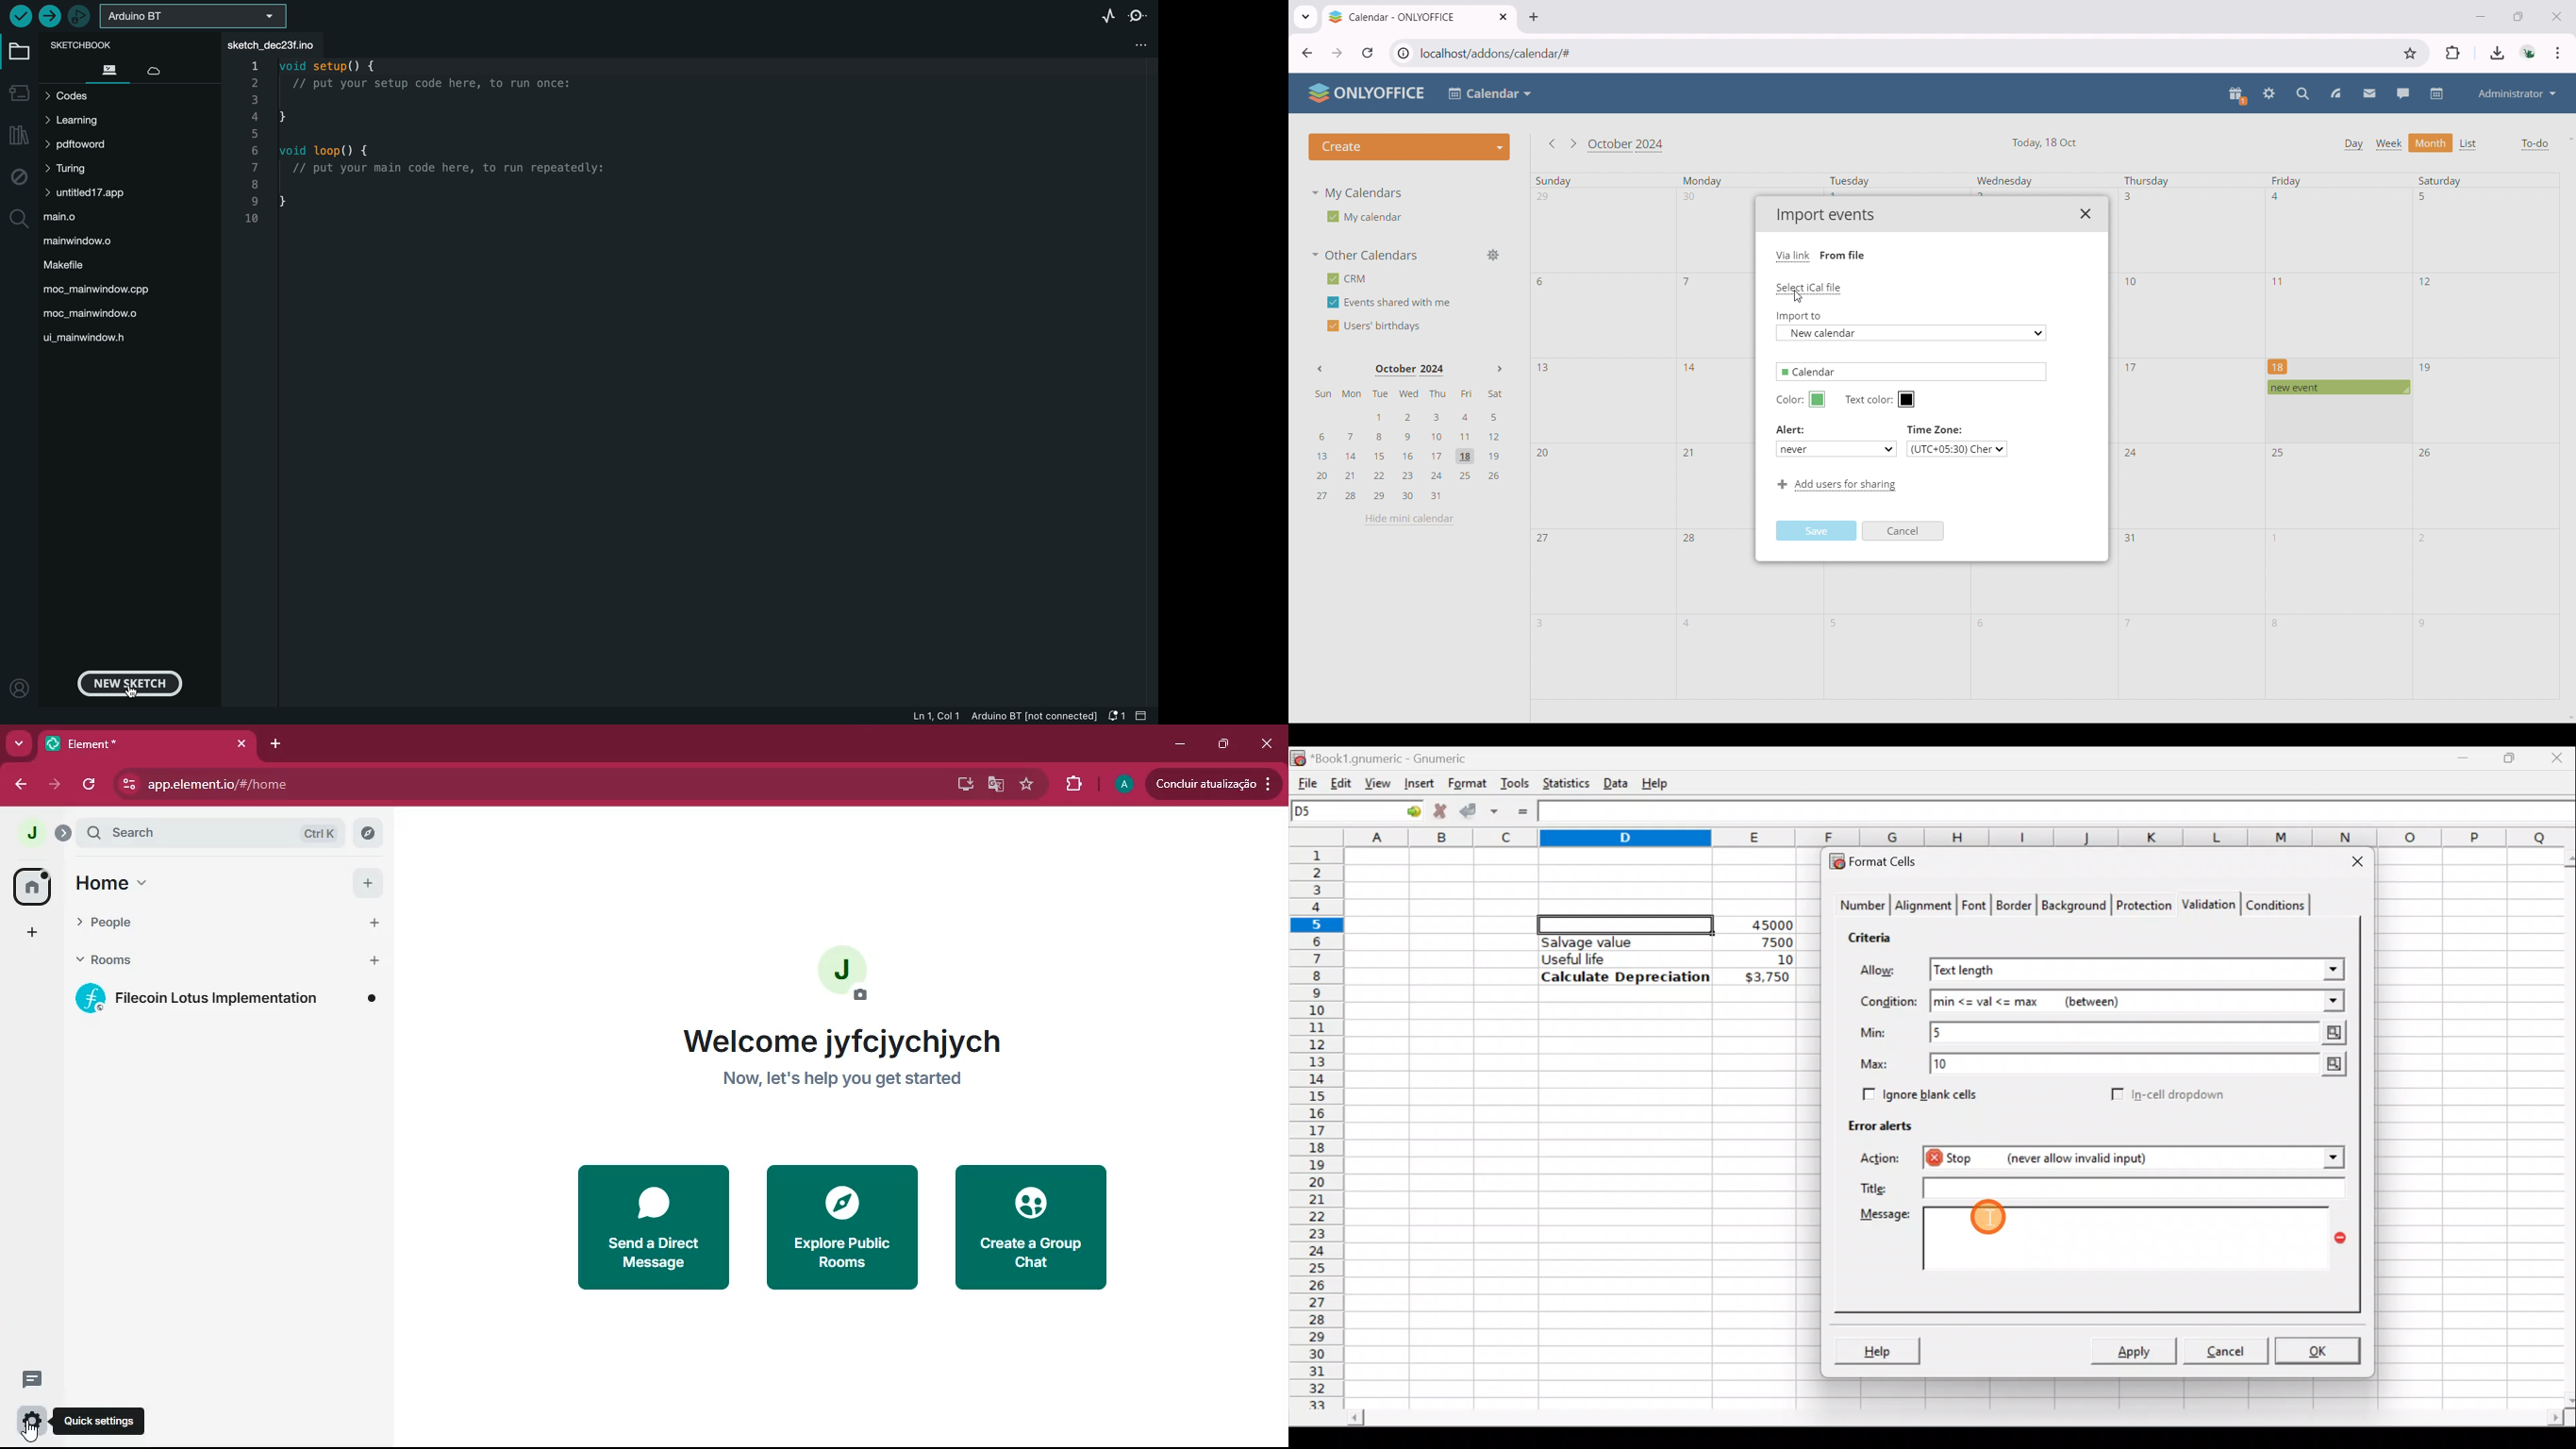 This screenshot has width=2576, height=1456. I want to click on 21, so click(1687, 451).